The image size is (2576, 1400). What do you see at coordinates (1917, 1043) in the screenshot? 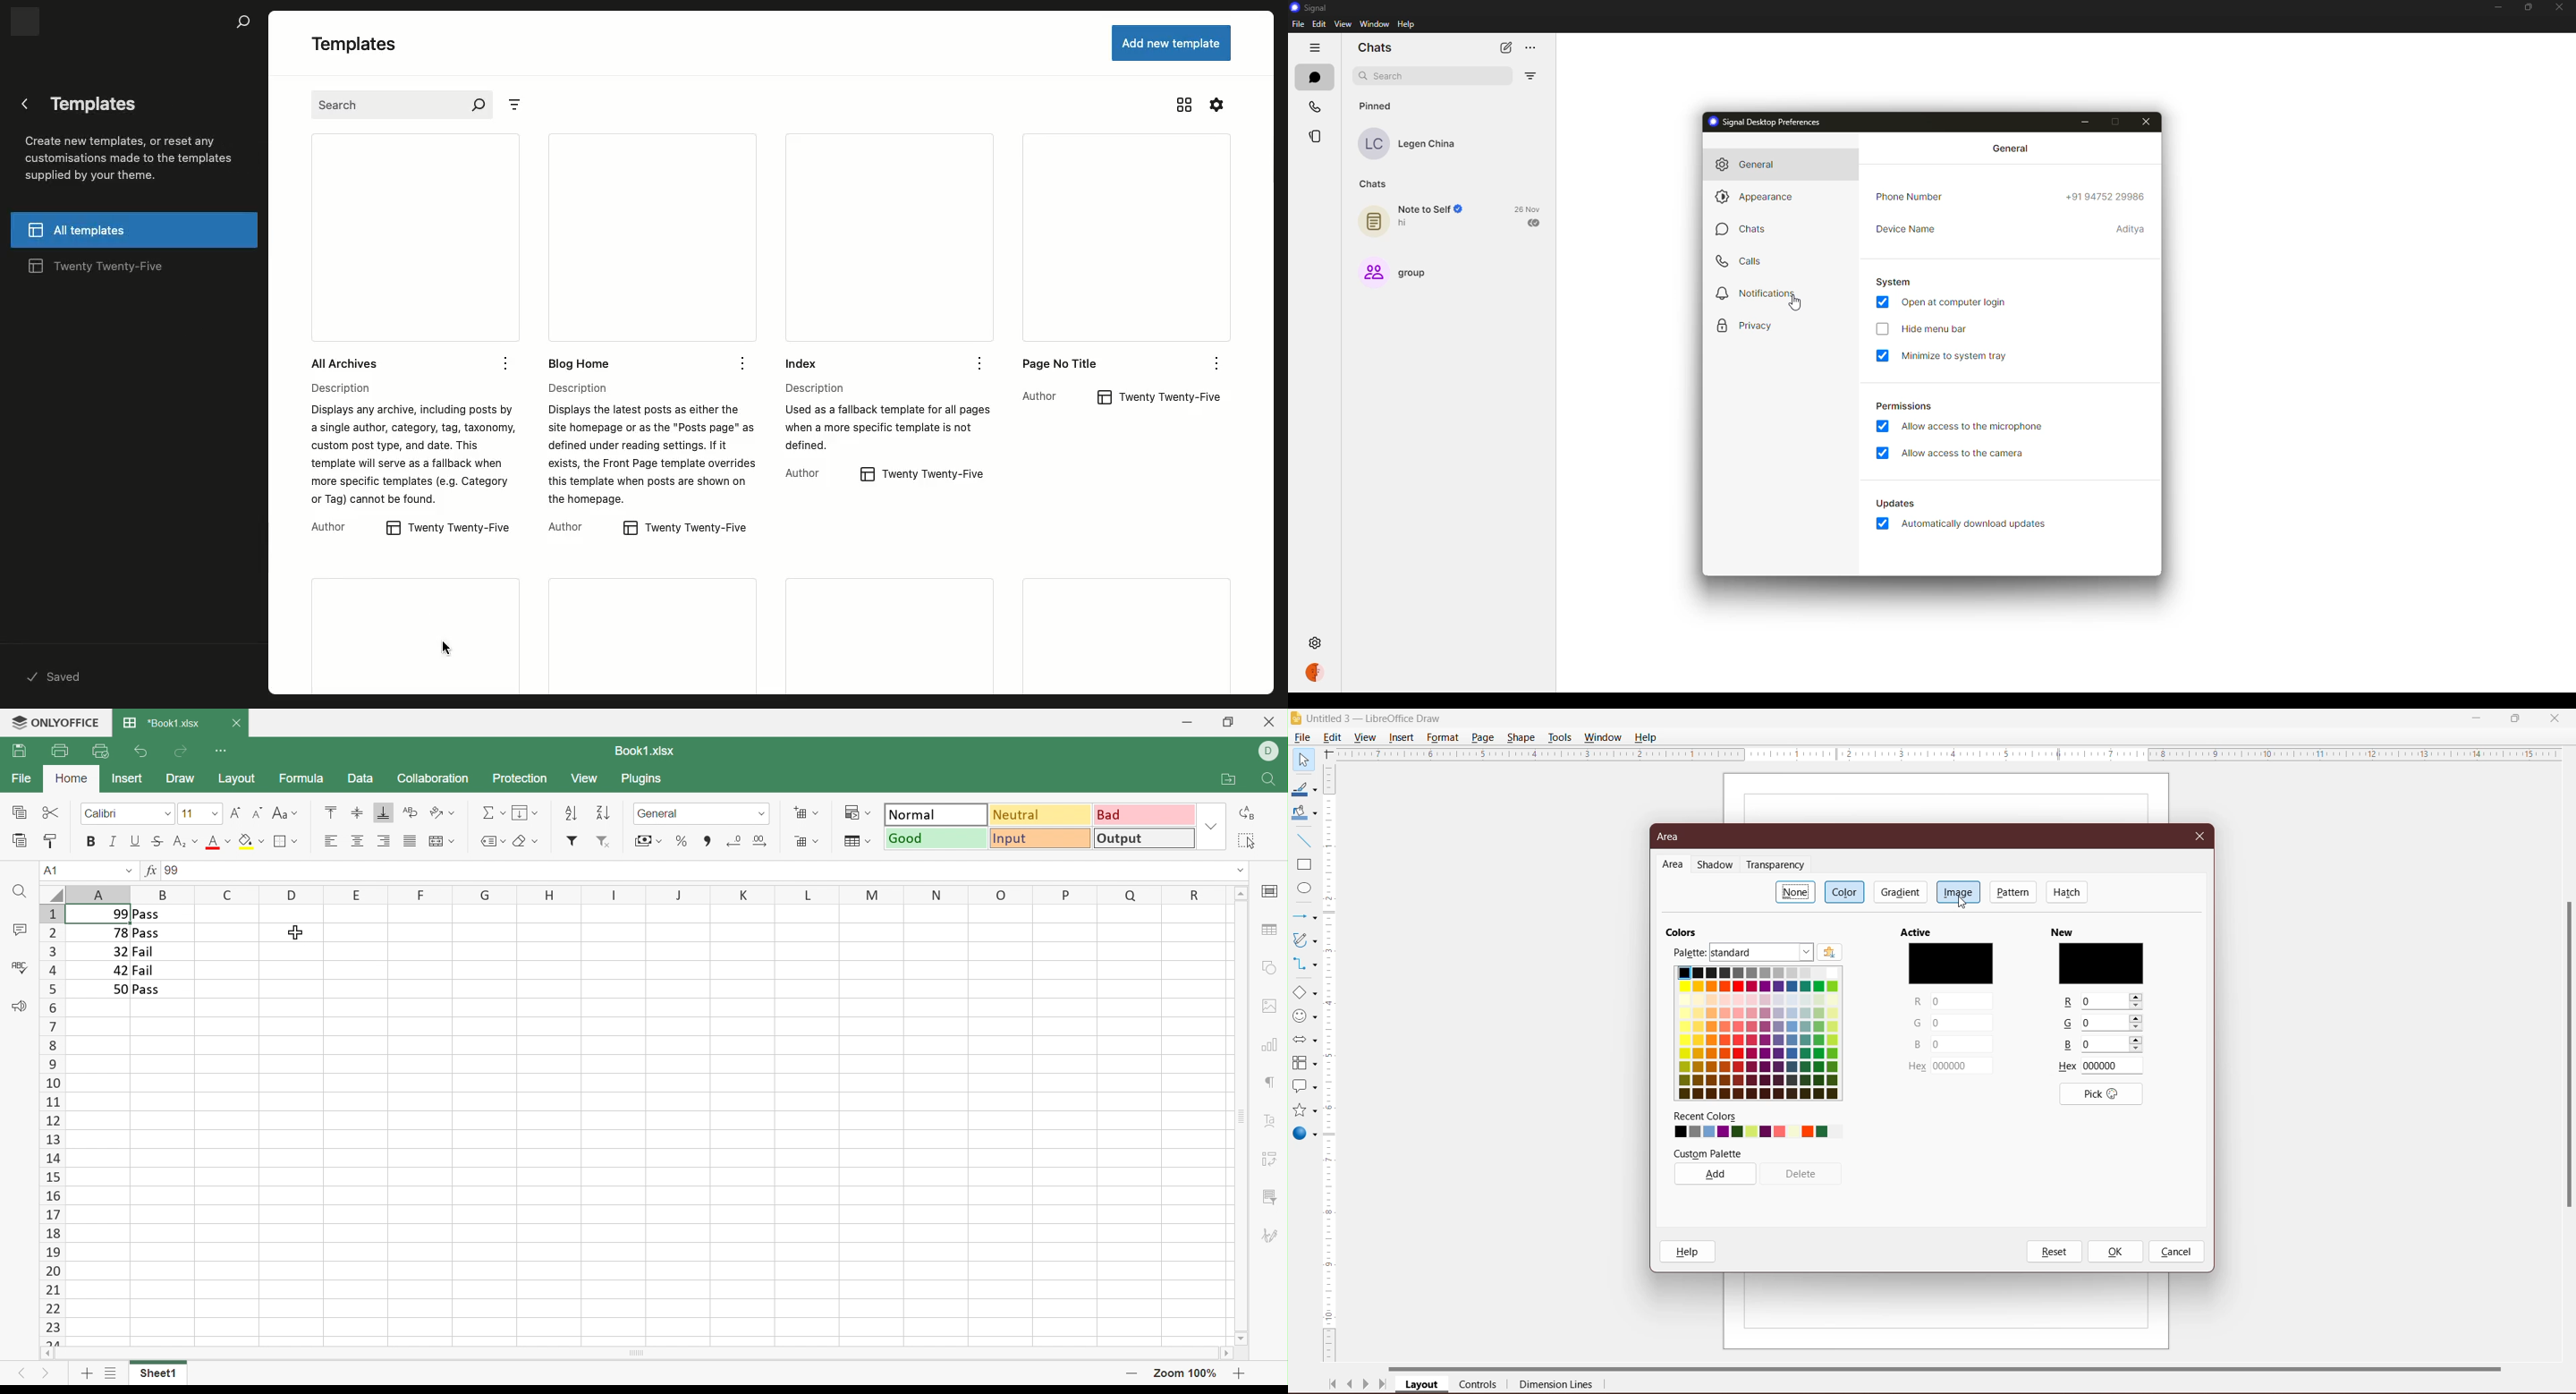
I see `B` at bounding box center [1917, 1043].